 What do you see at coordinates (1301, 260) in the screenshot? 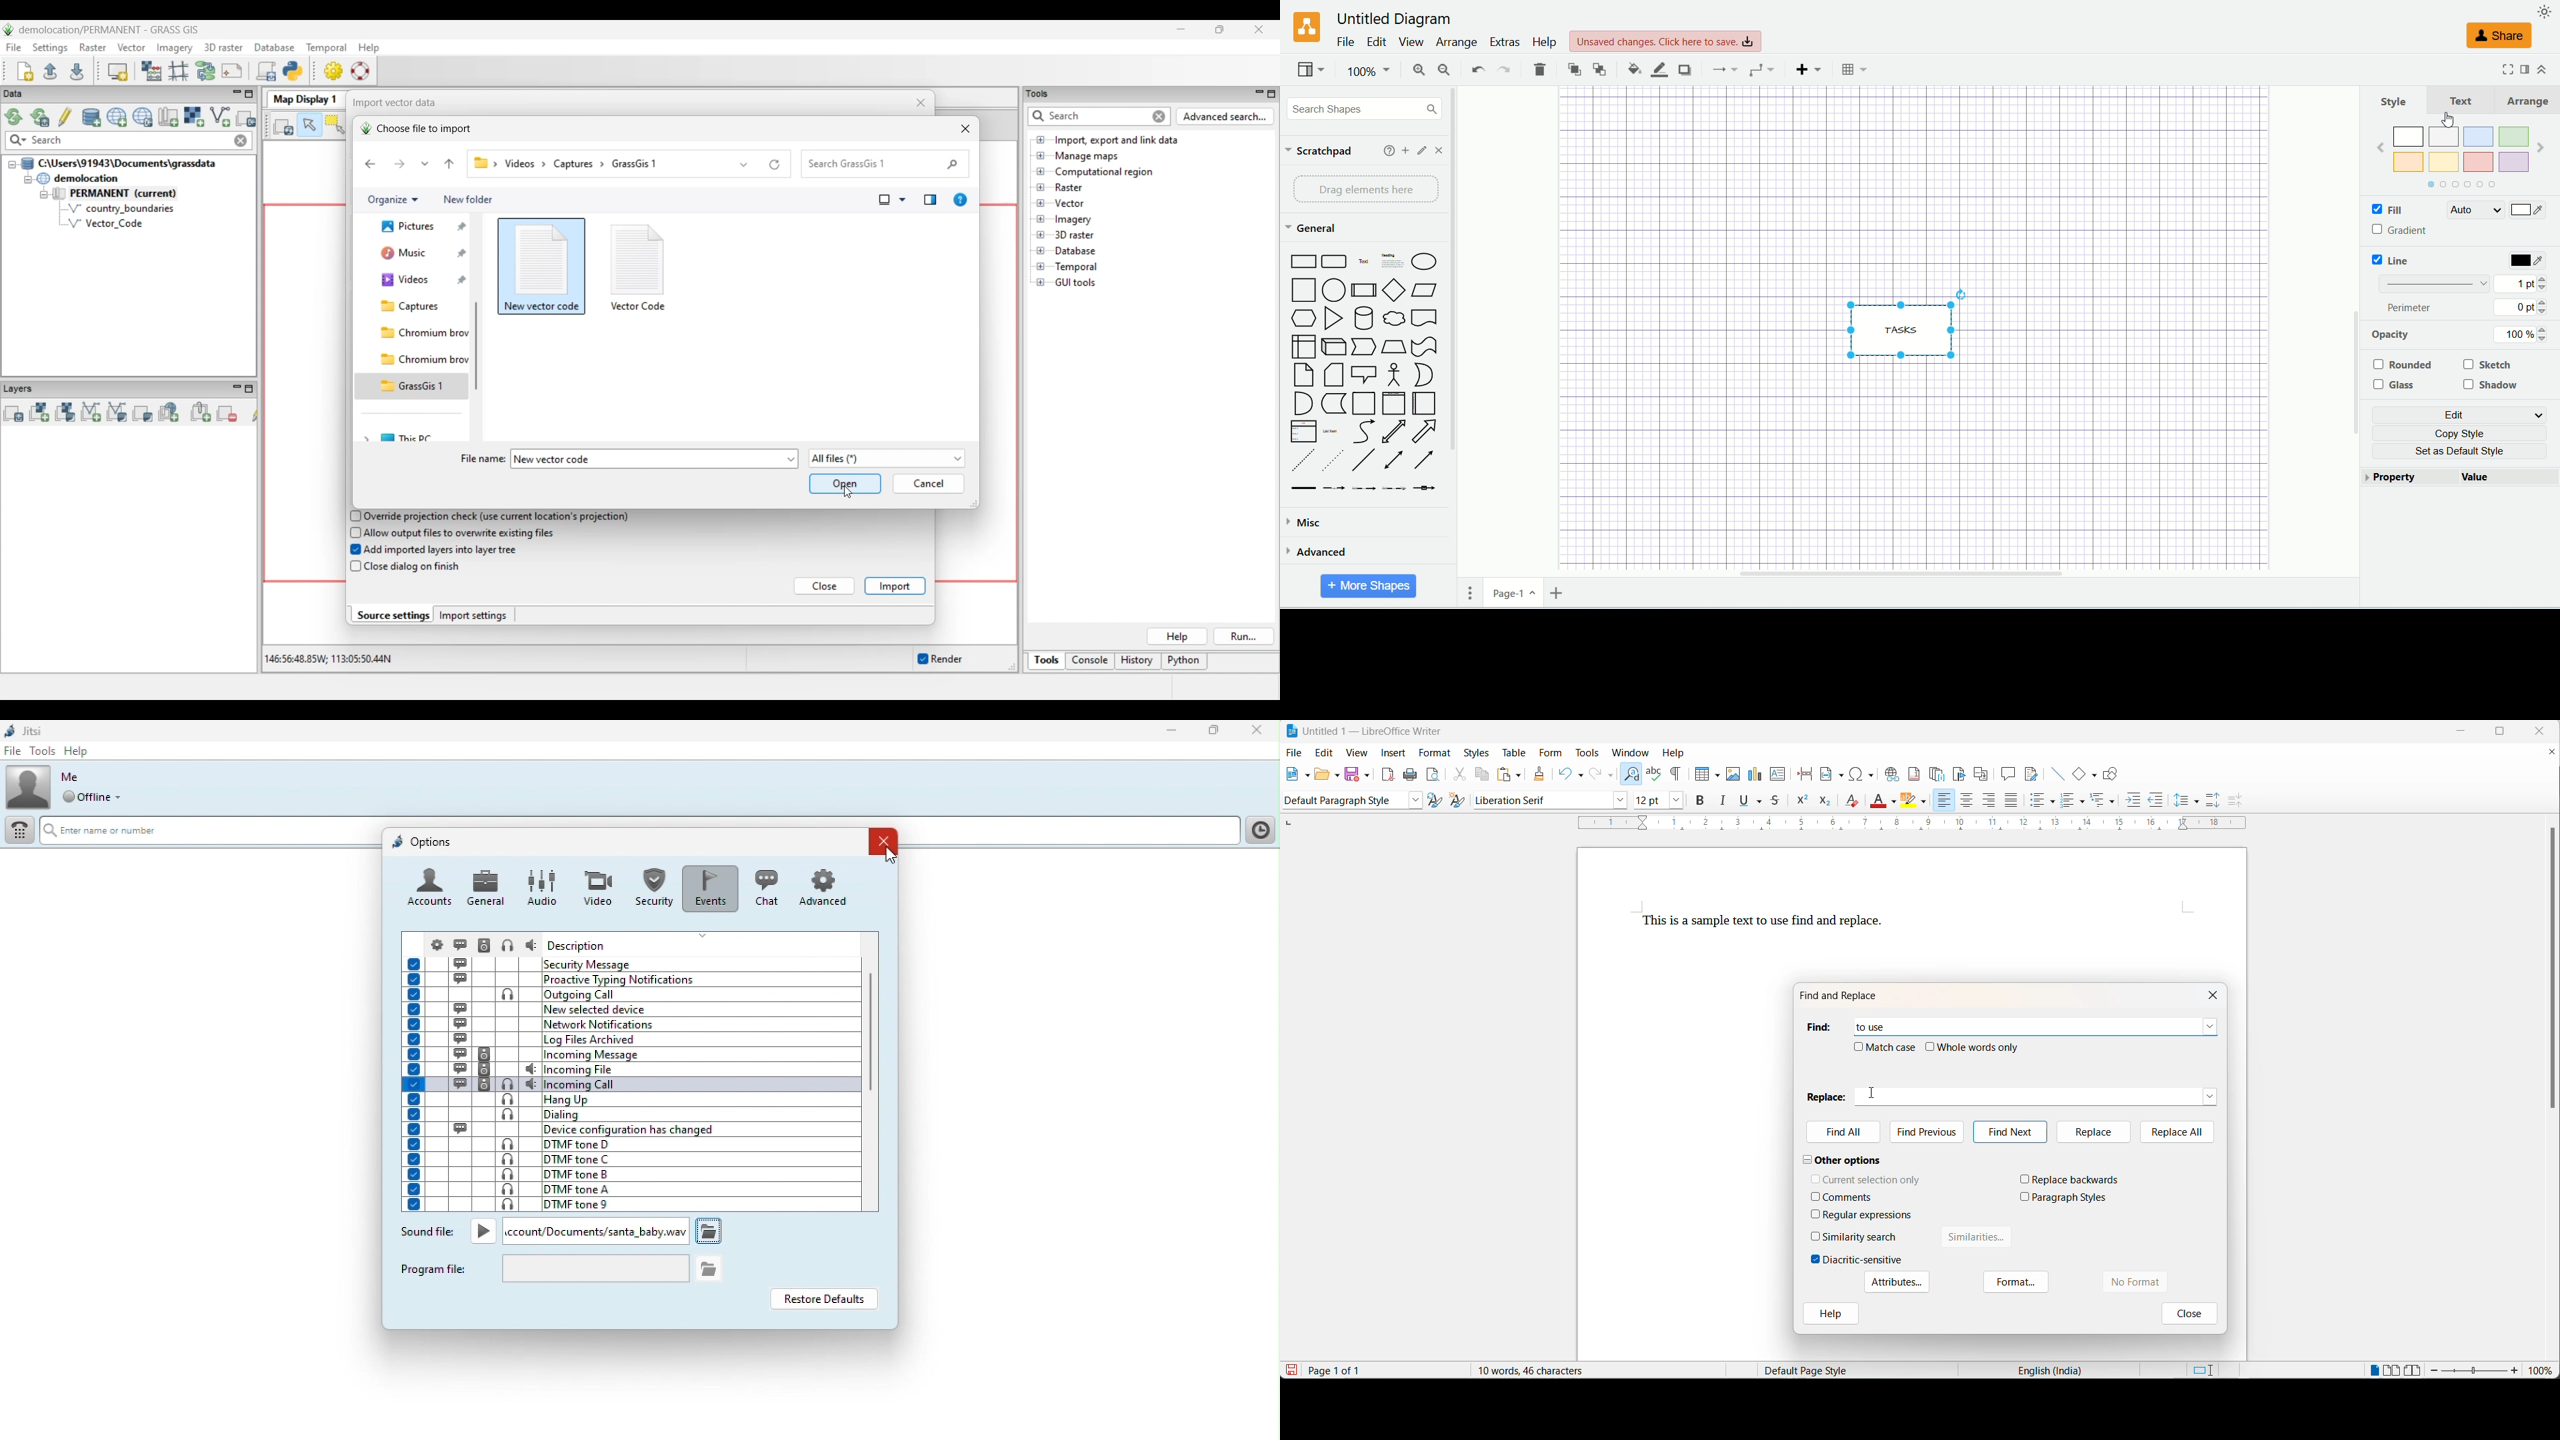
I see `Rectangle` at bounding box center [1301, 260].